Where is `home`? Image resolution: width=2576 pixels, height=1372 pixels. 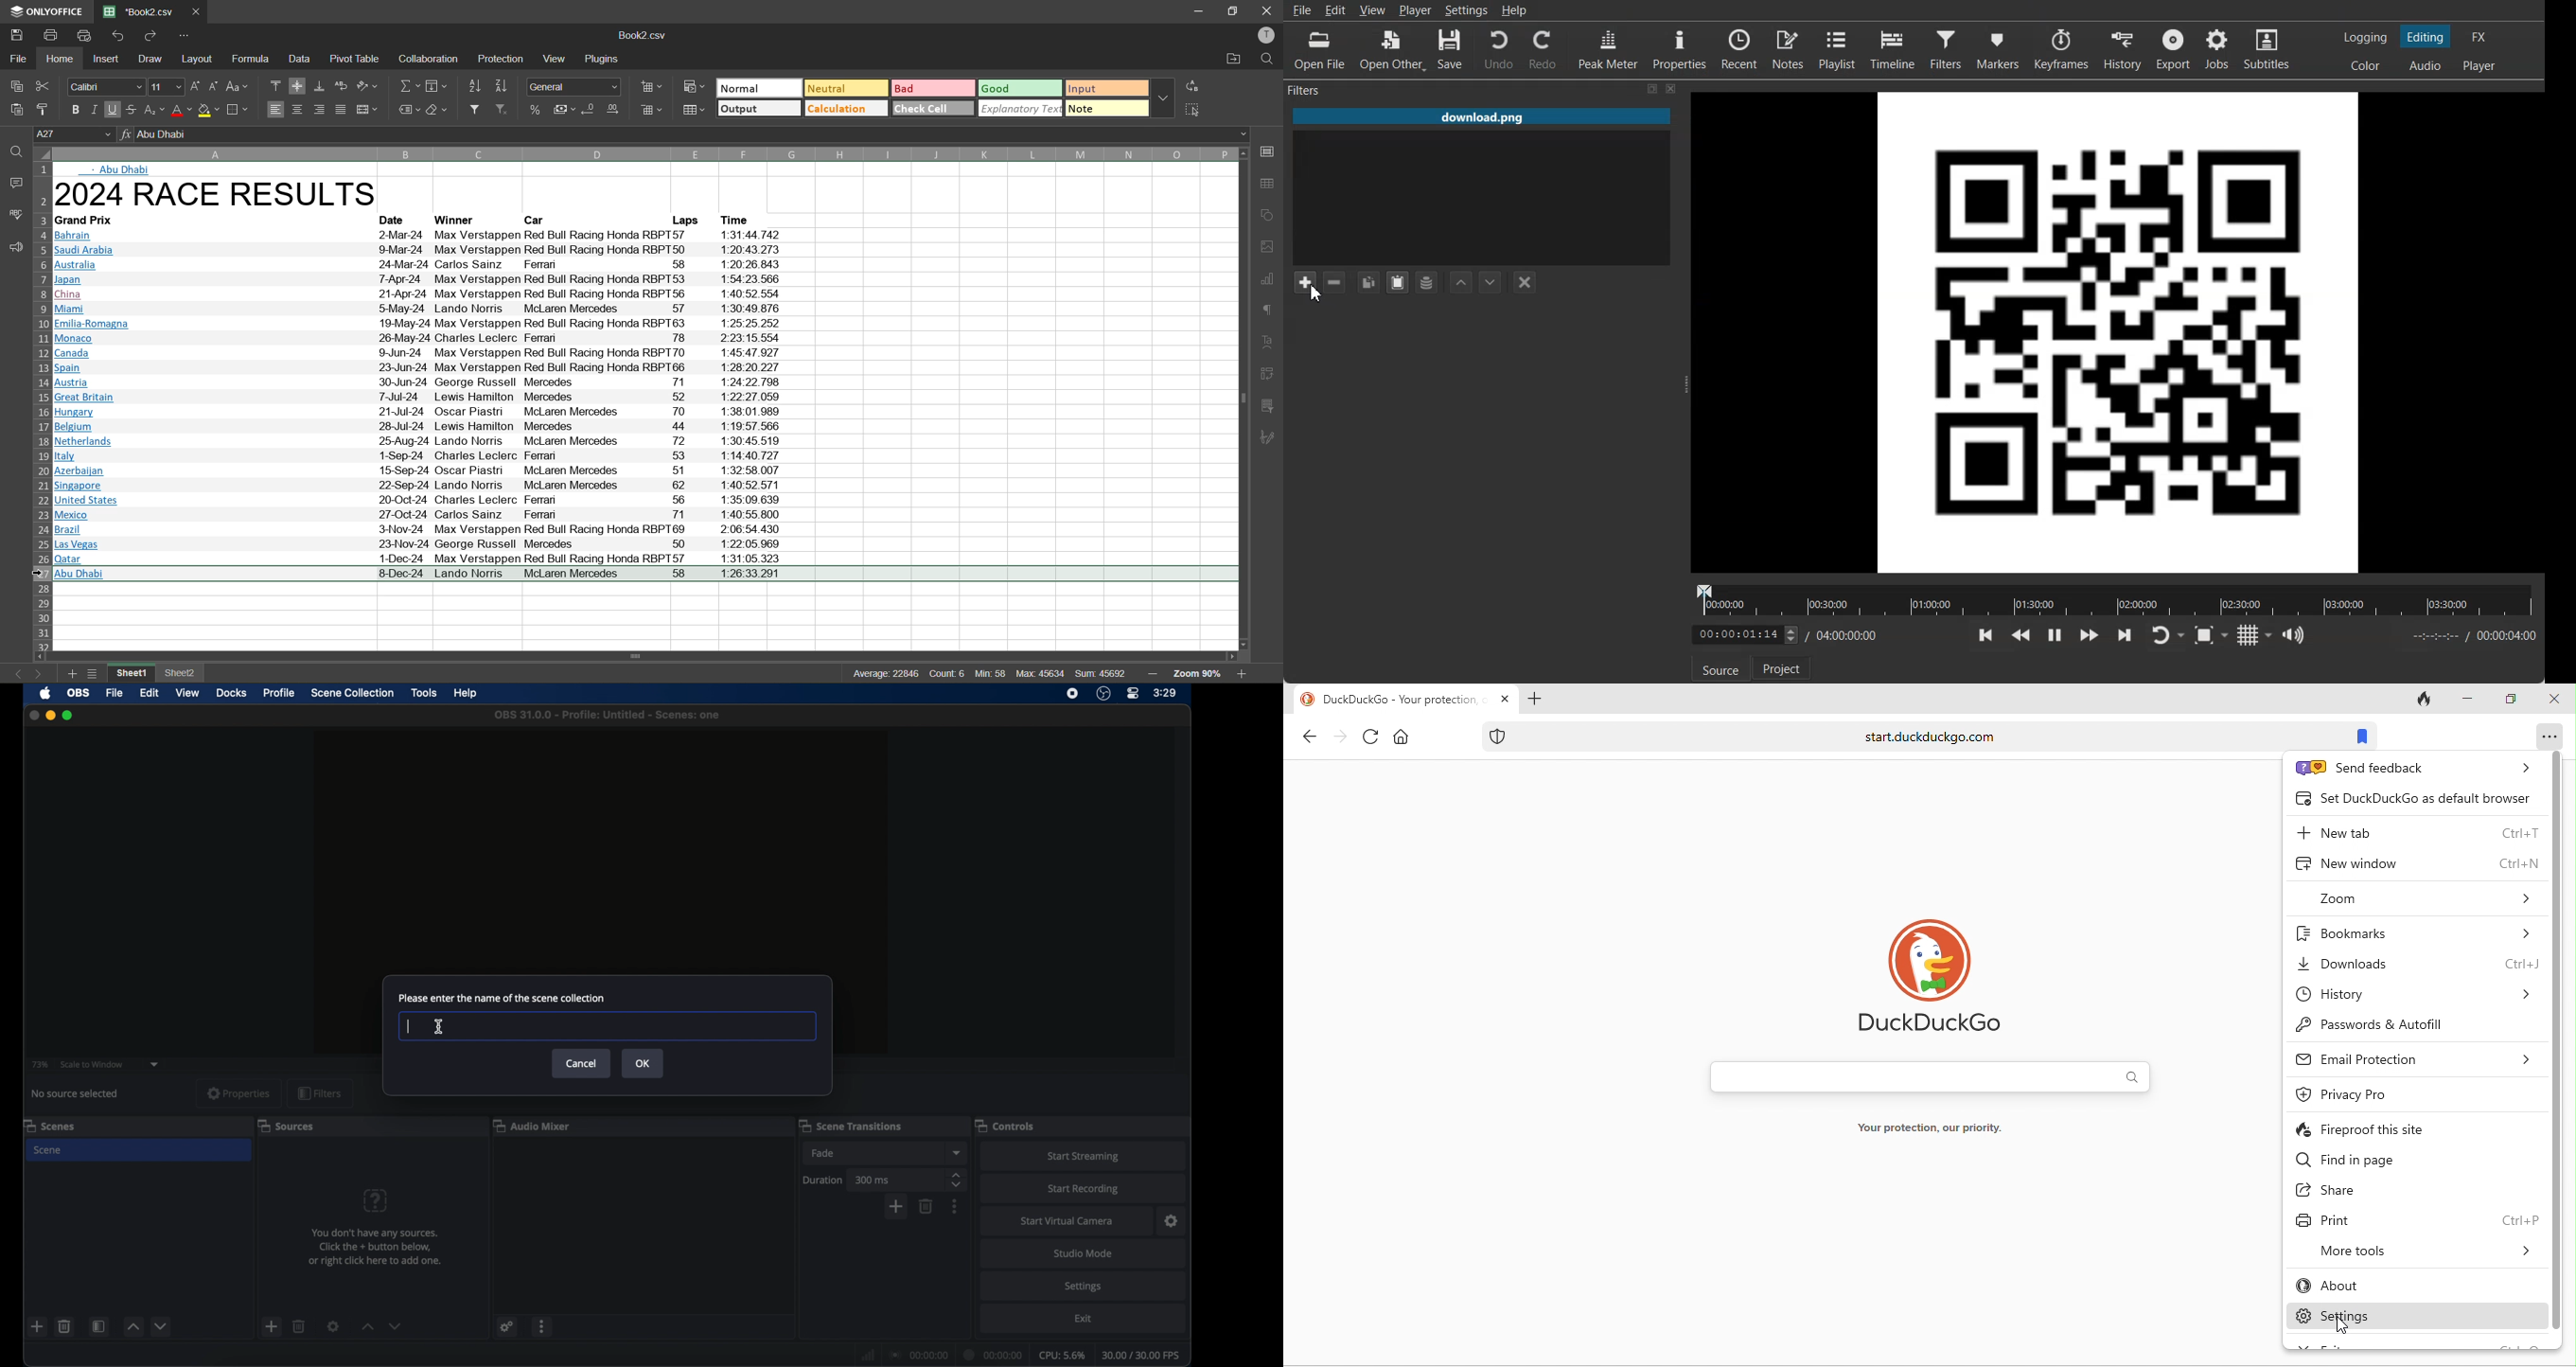
home is located at coordinates (57, 58).